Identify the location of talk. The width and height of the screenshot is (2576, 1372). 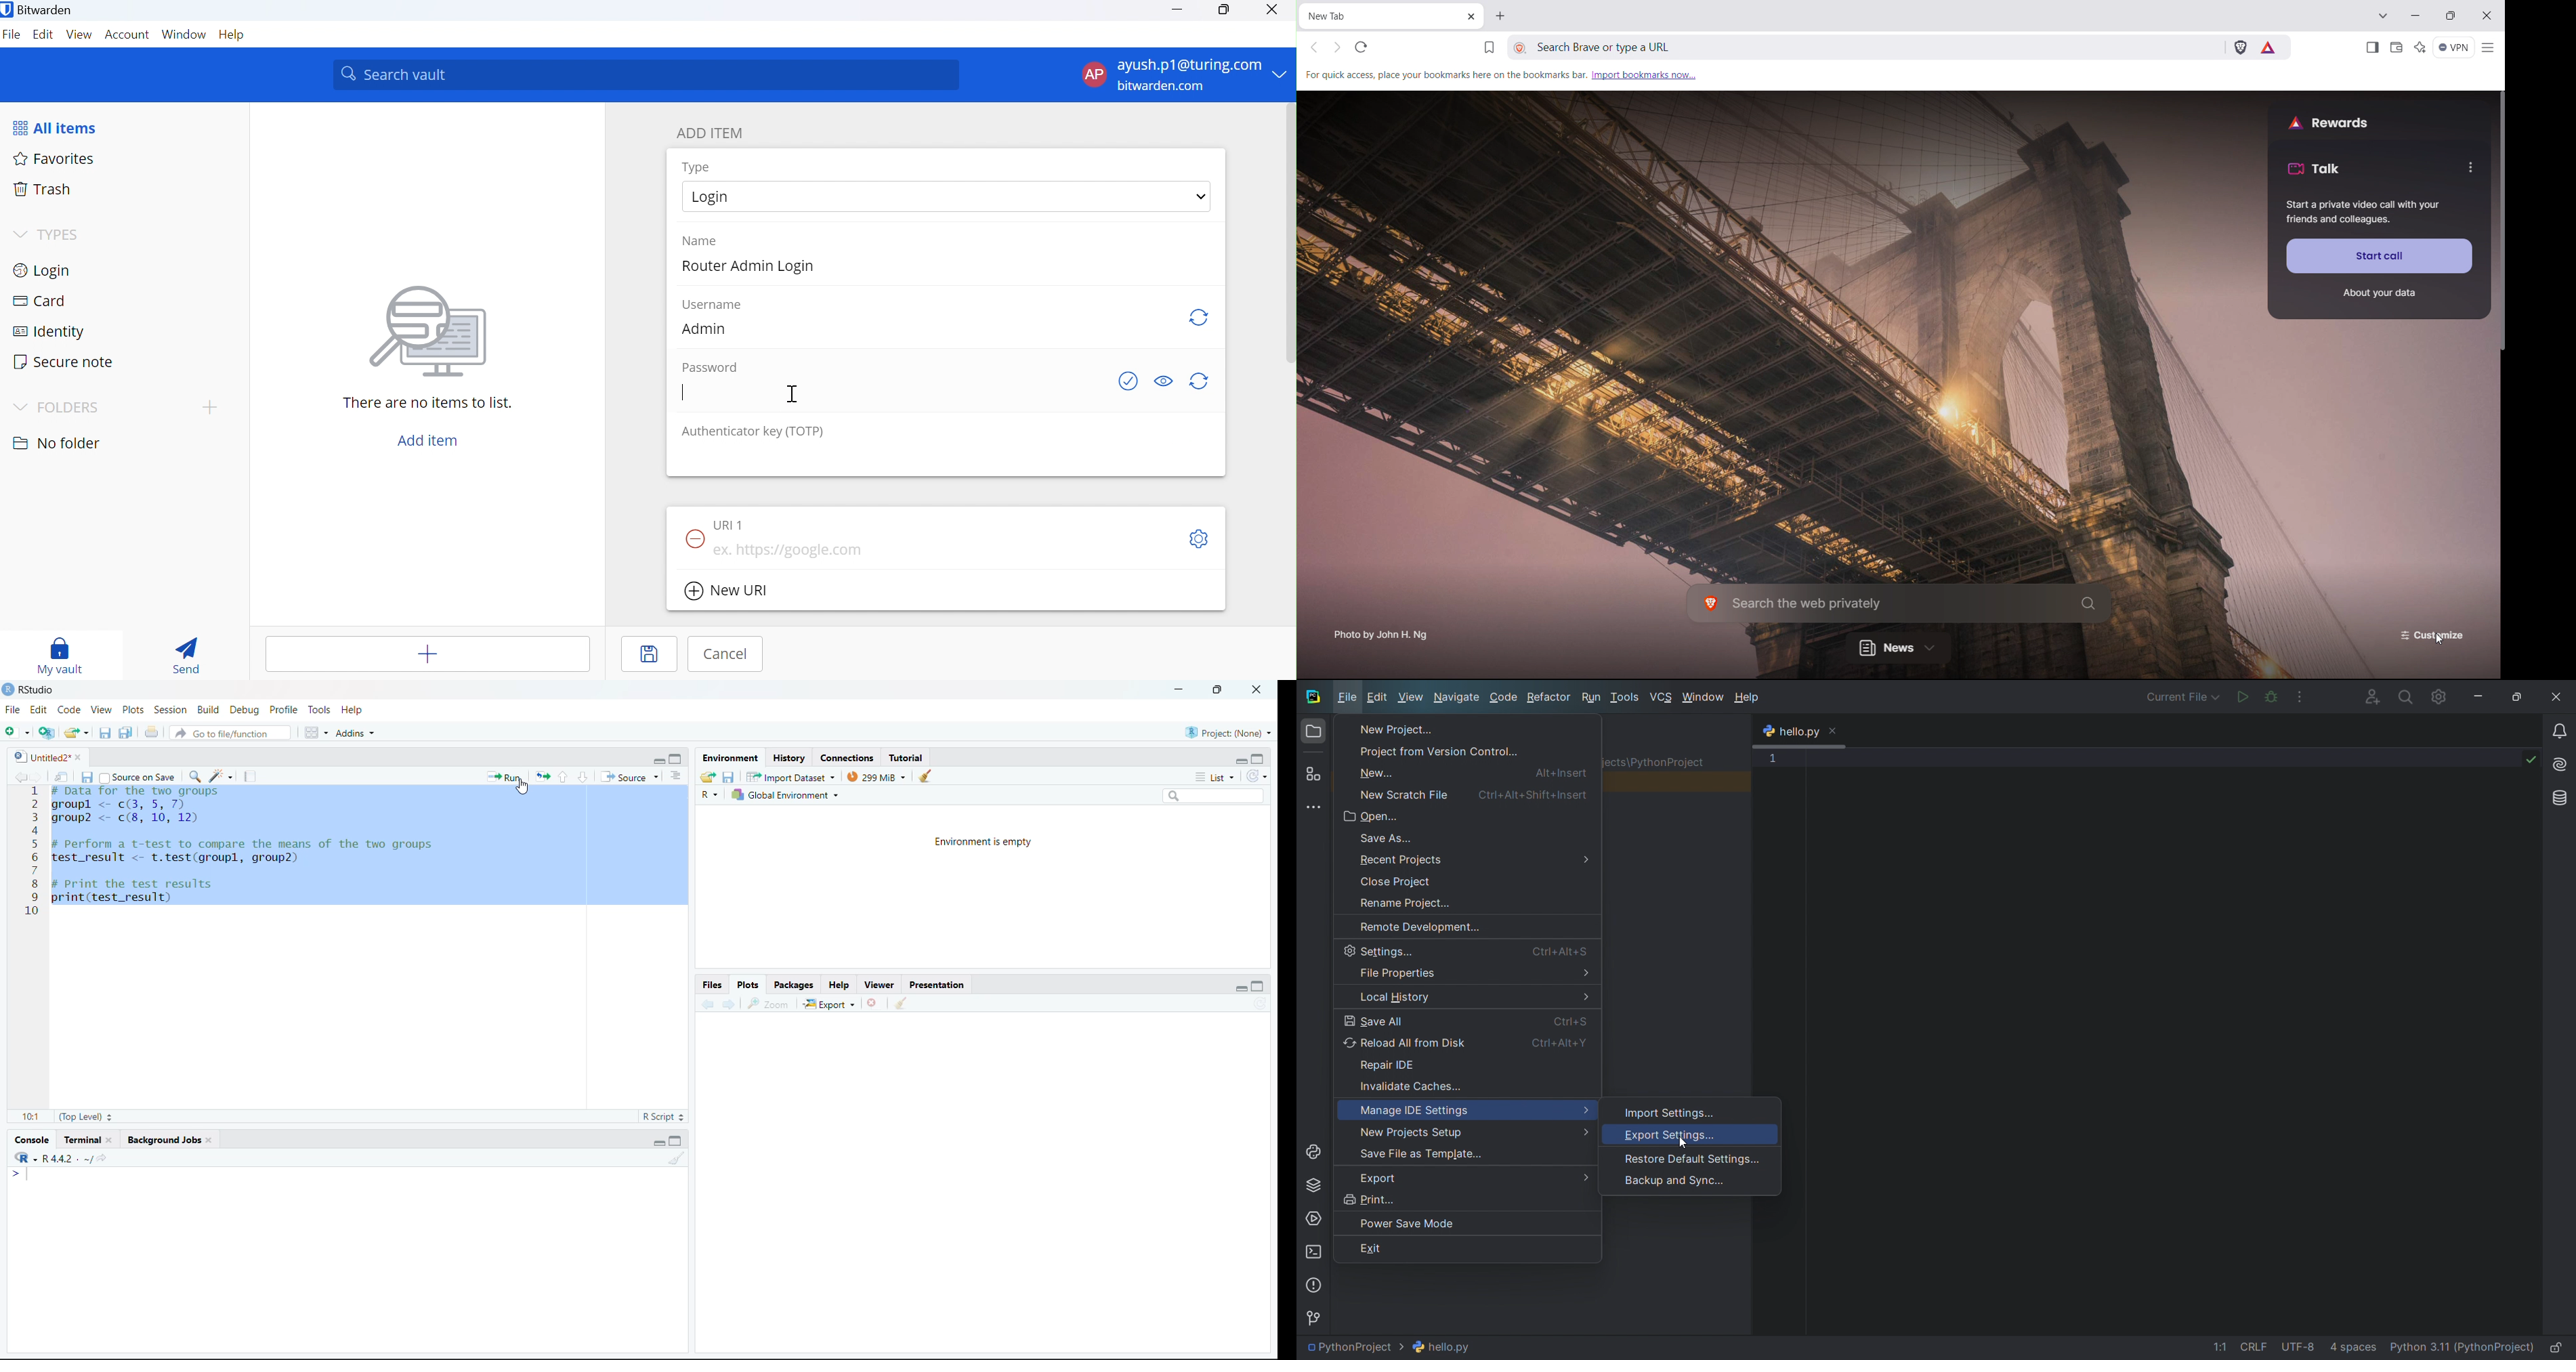
(2314, 168).